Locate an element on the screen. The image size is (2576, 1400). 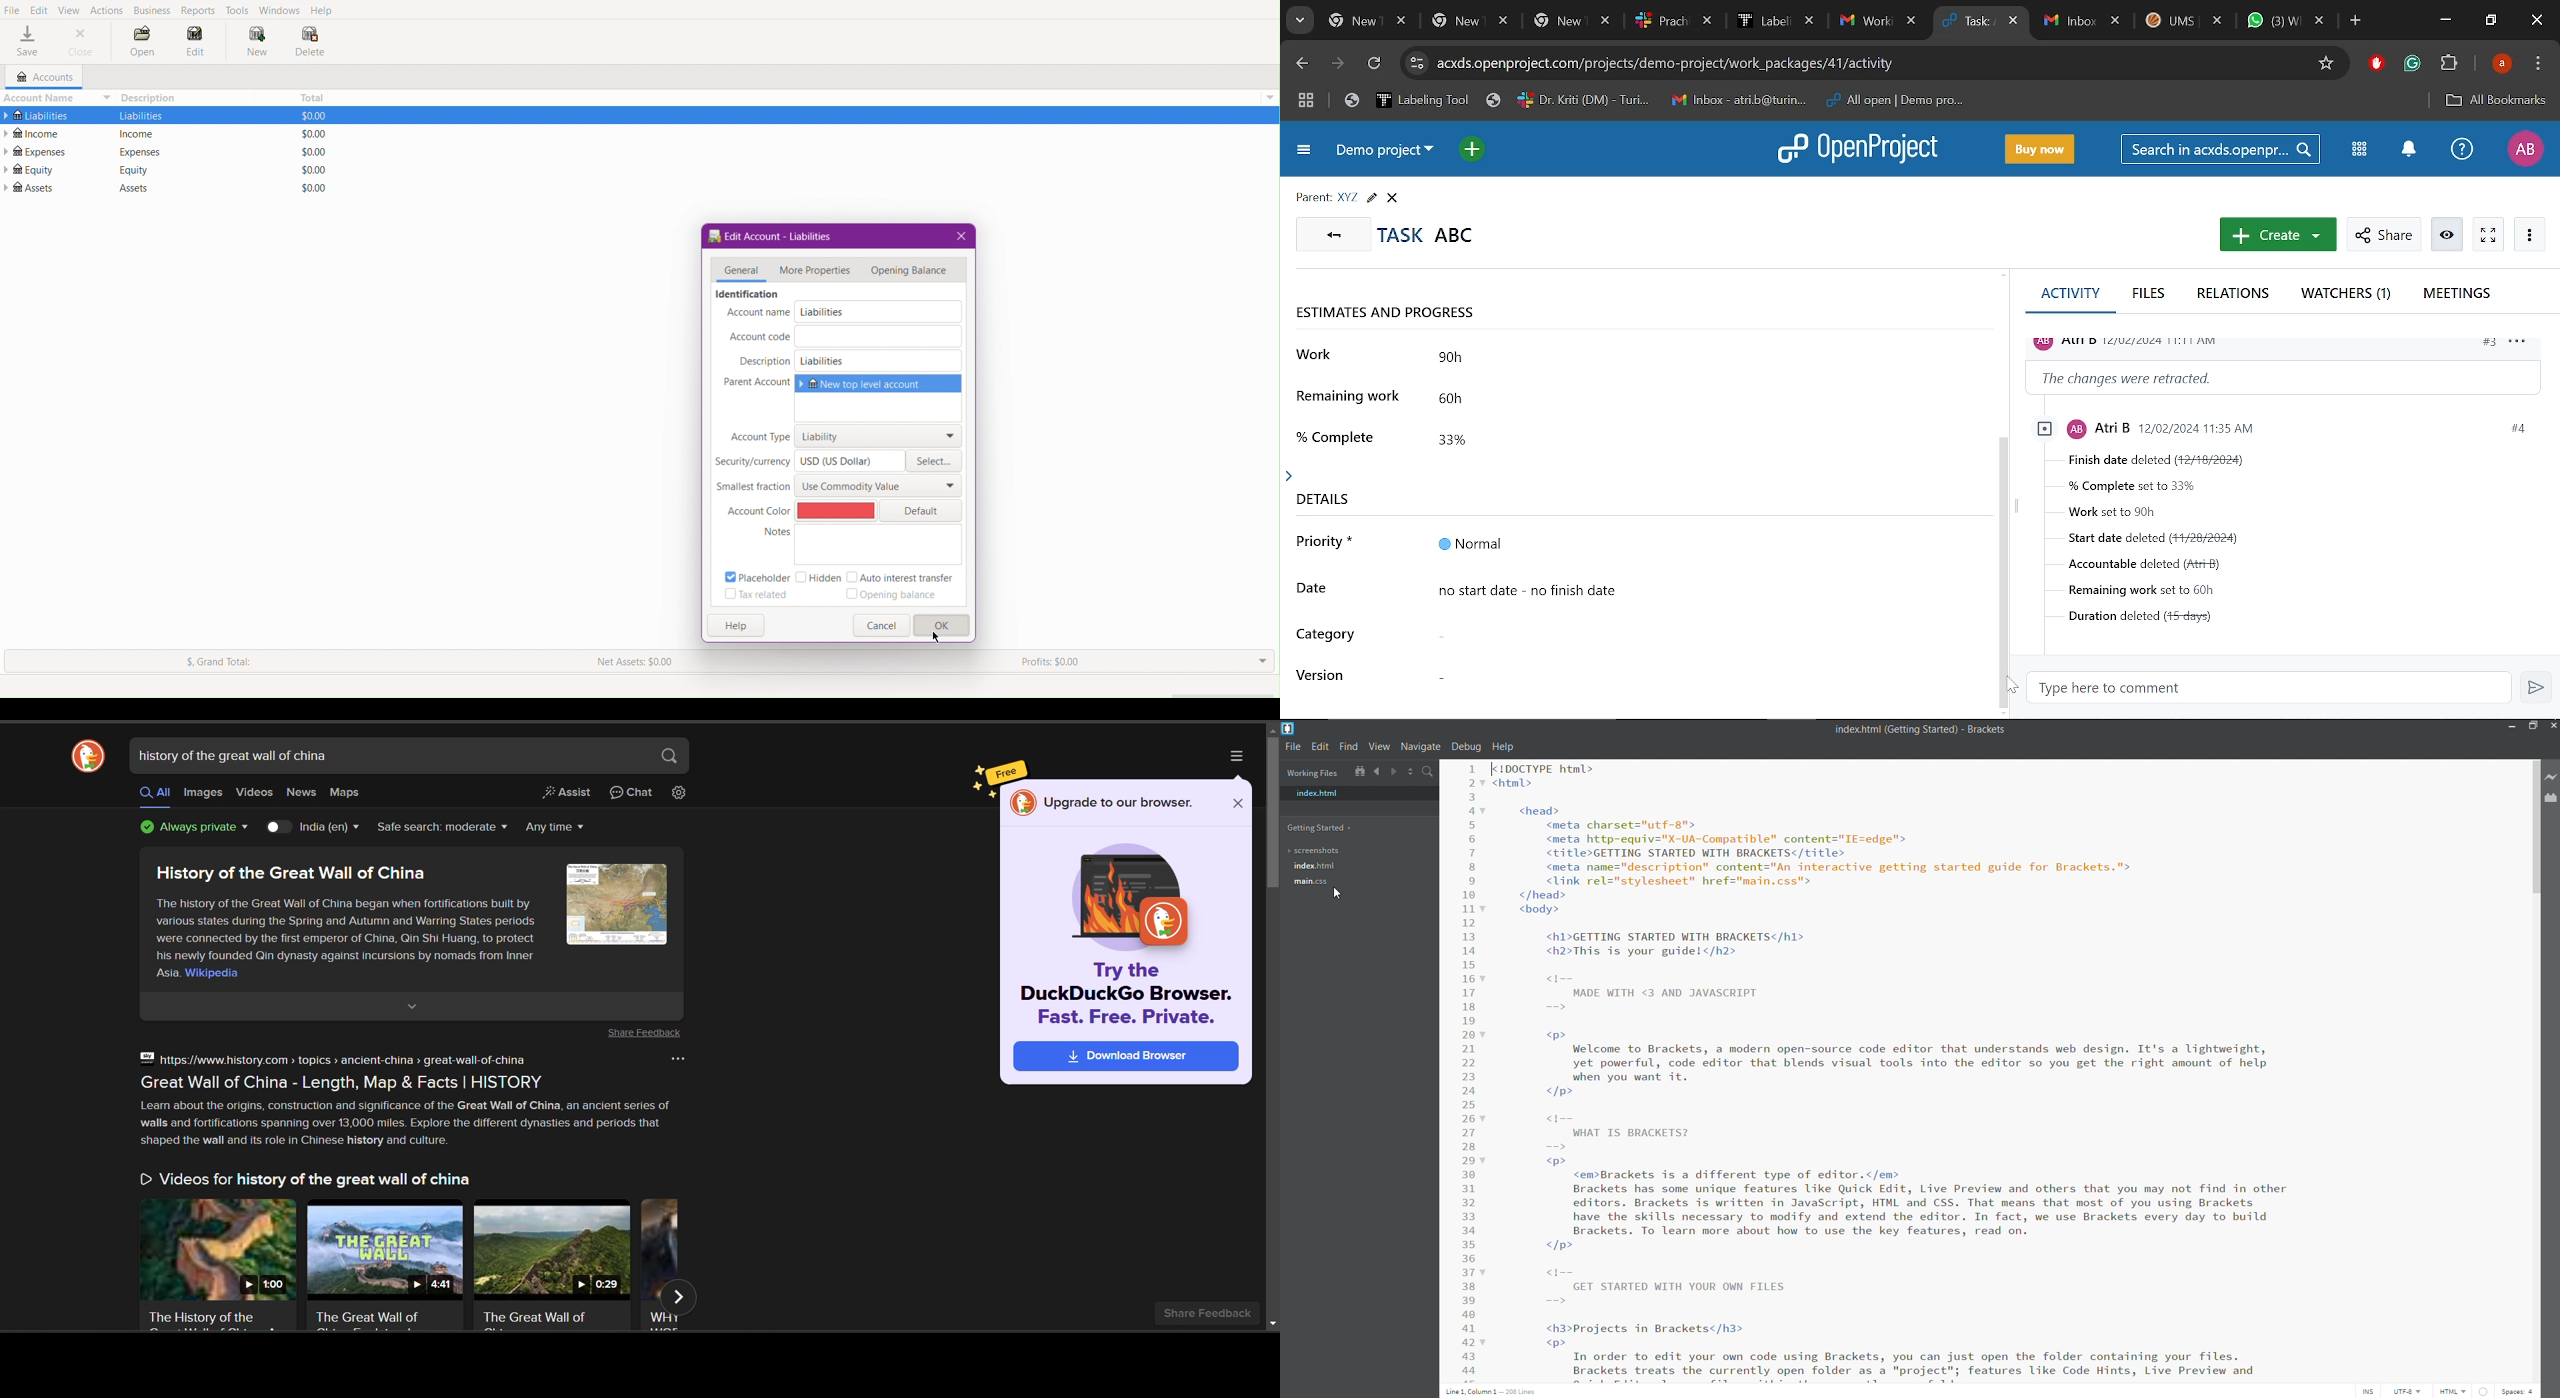
Bookmarked tabs is located at coordinates (1658, 101).